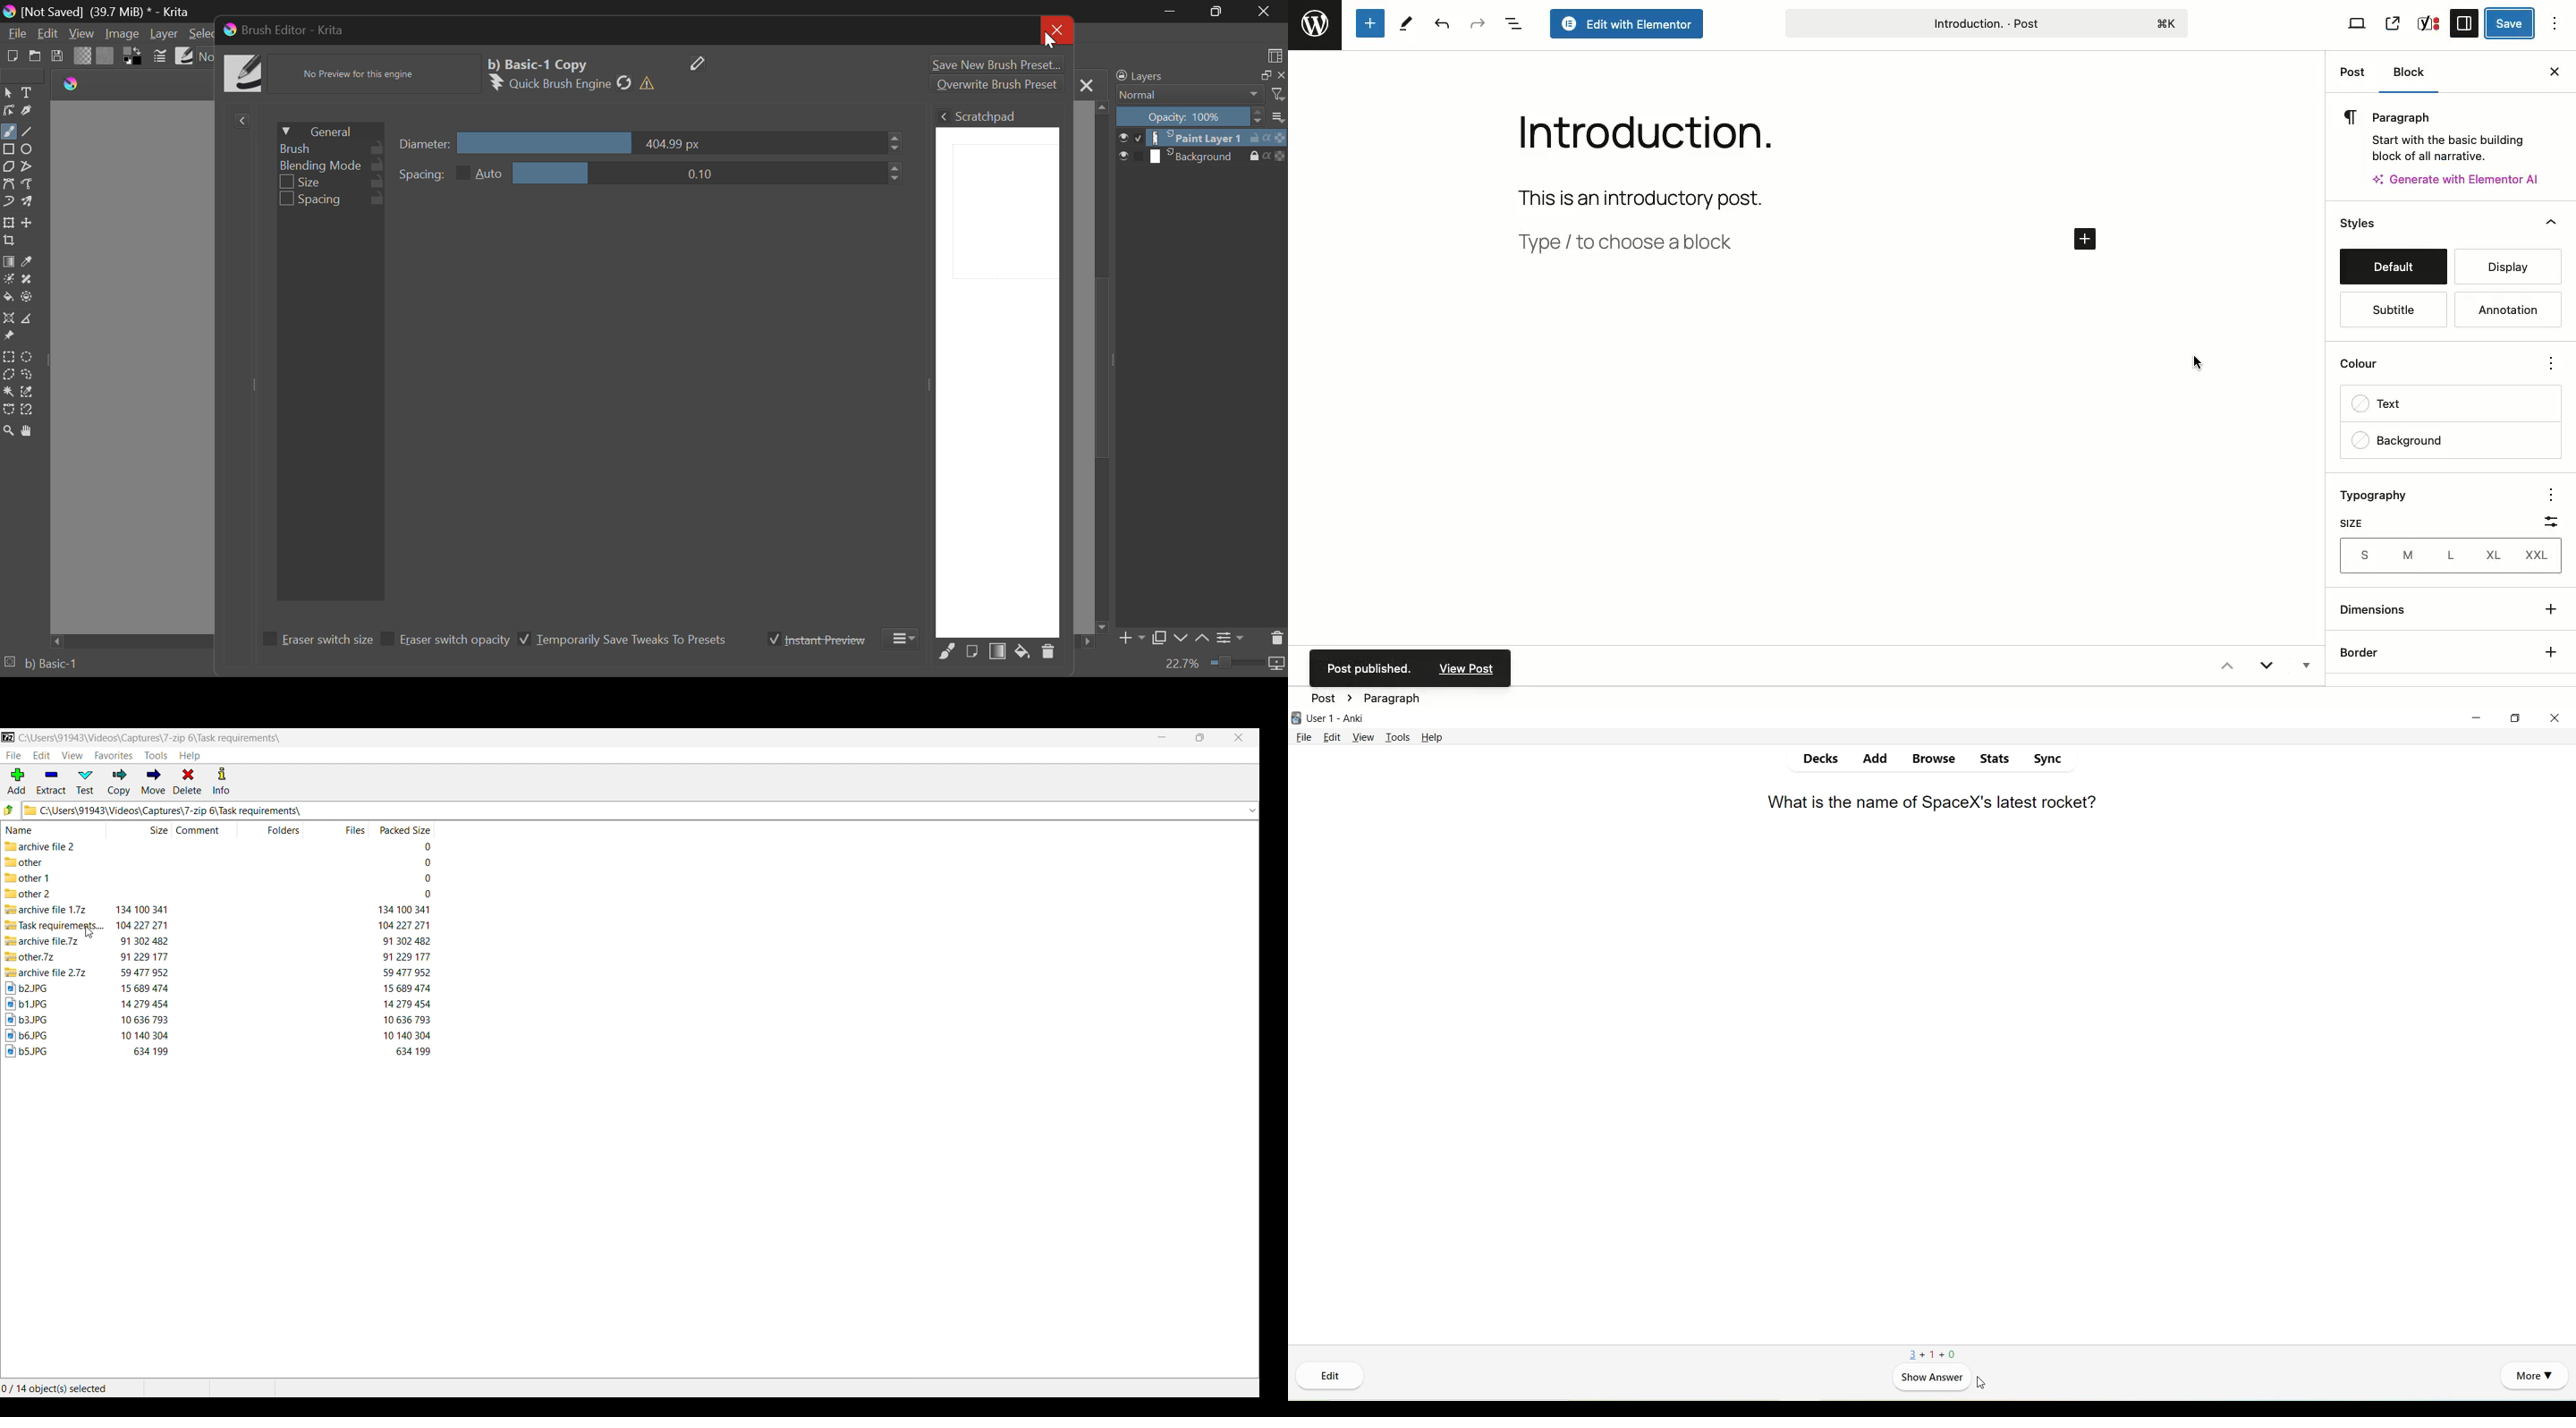 Image resolution: width=2576 pixels, height=1428 pixels. What do you see at coordinates (1048, 39) in the screenshot?
I see `Cursor on Close` at bounding box center [1048, 39].